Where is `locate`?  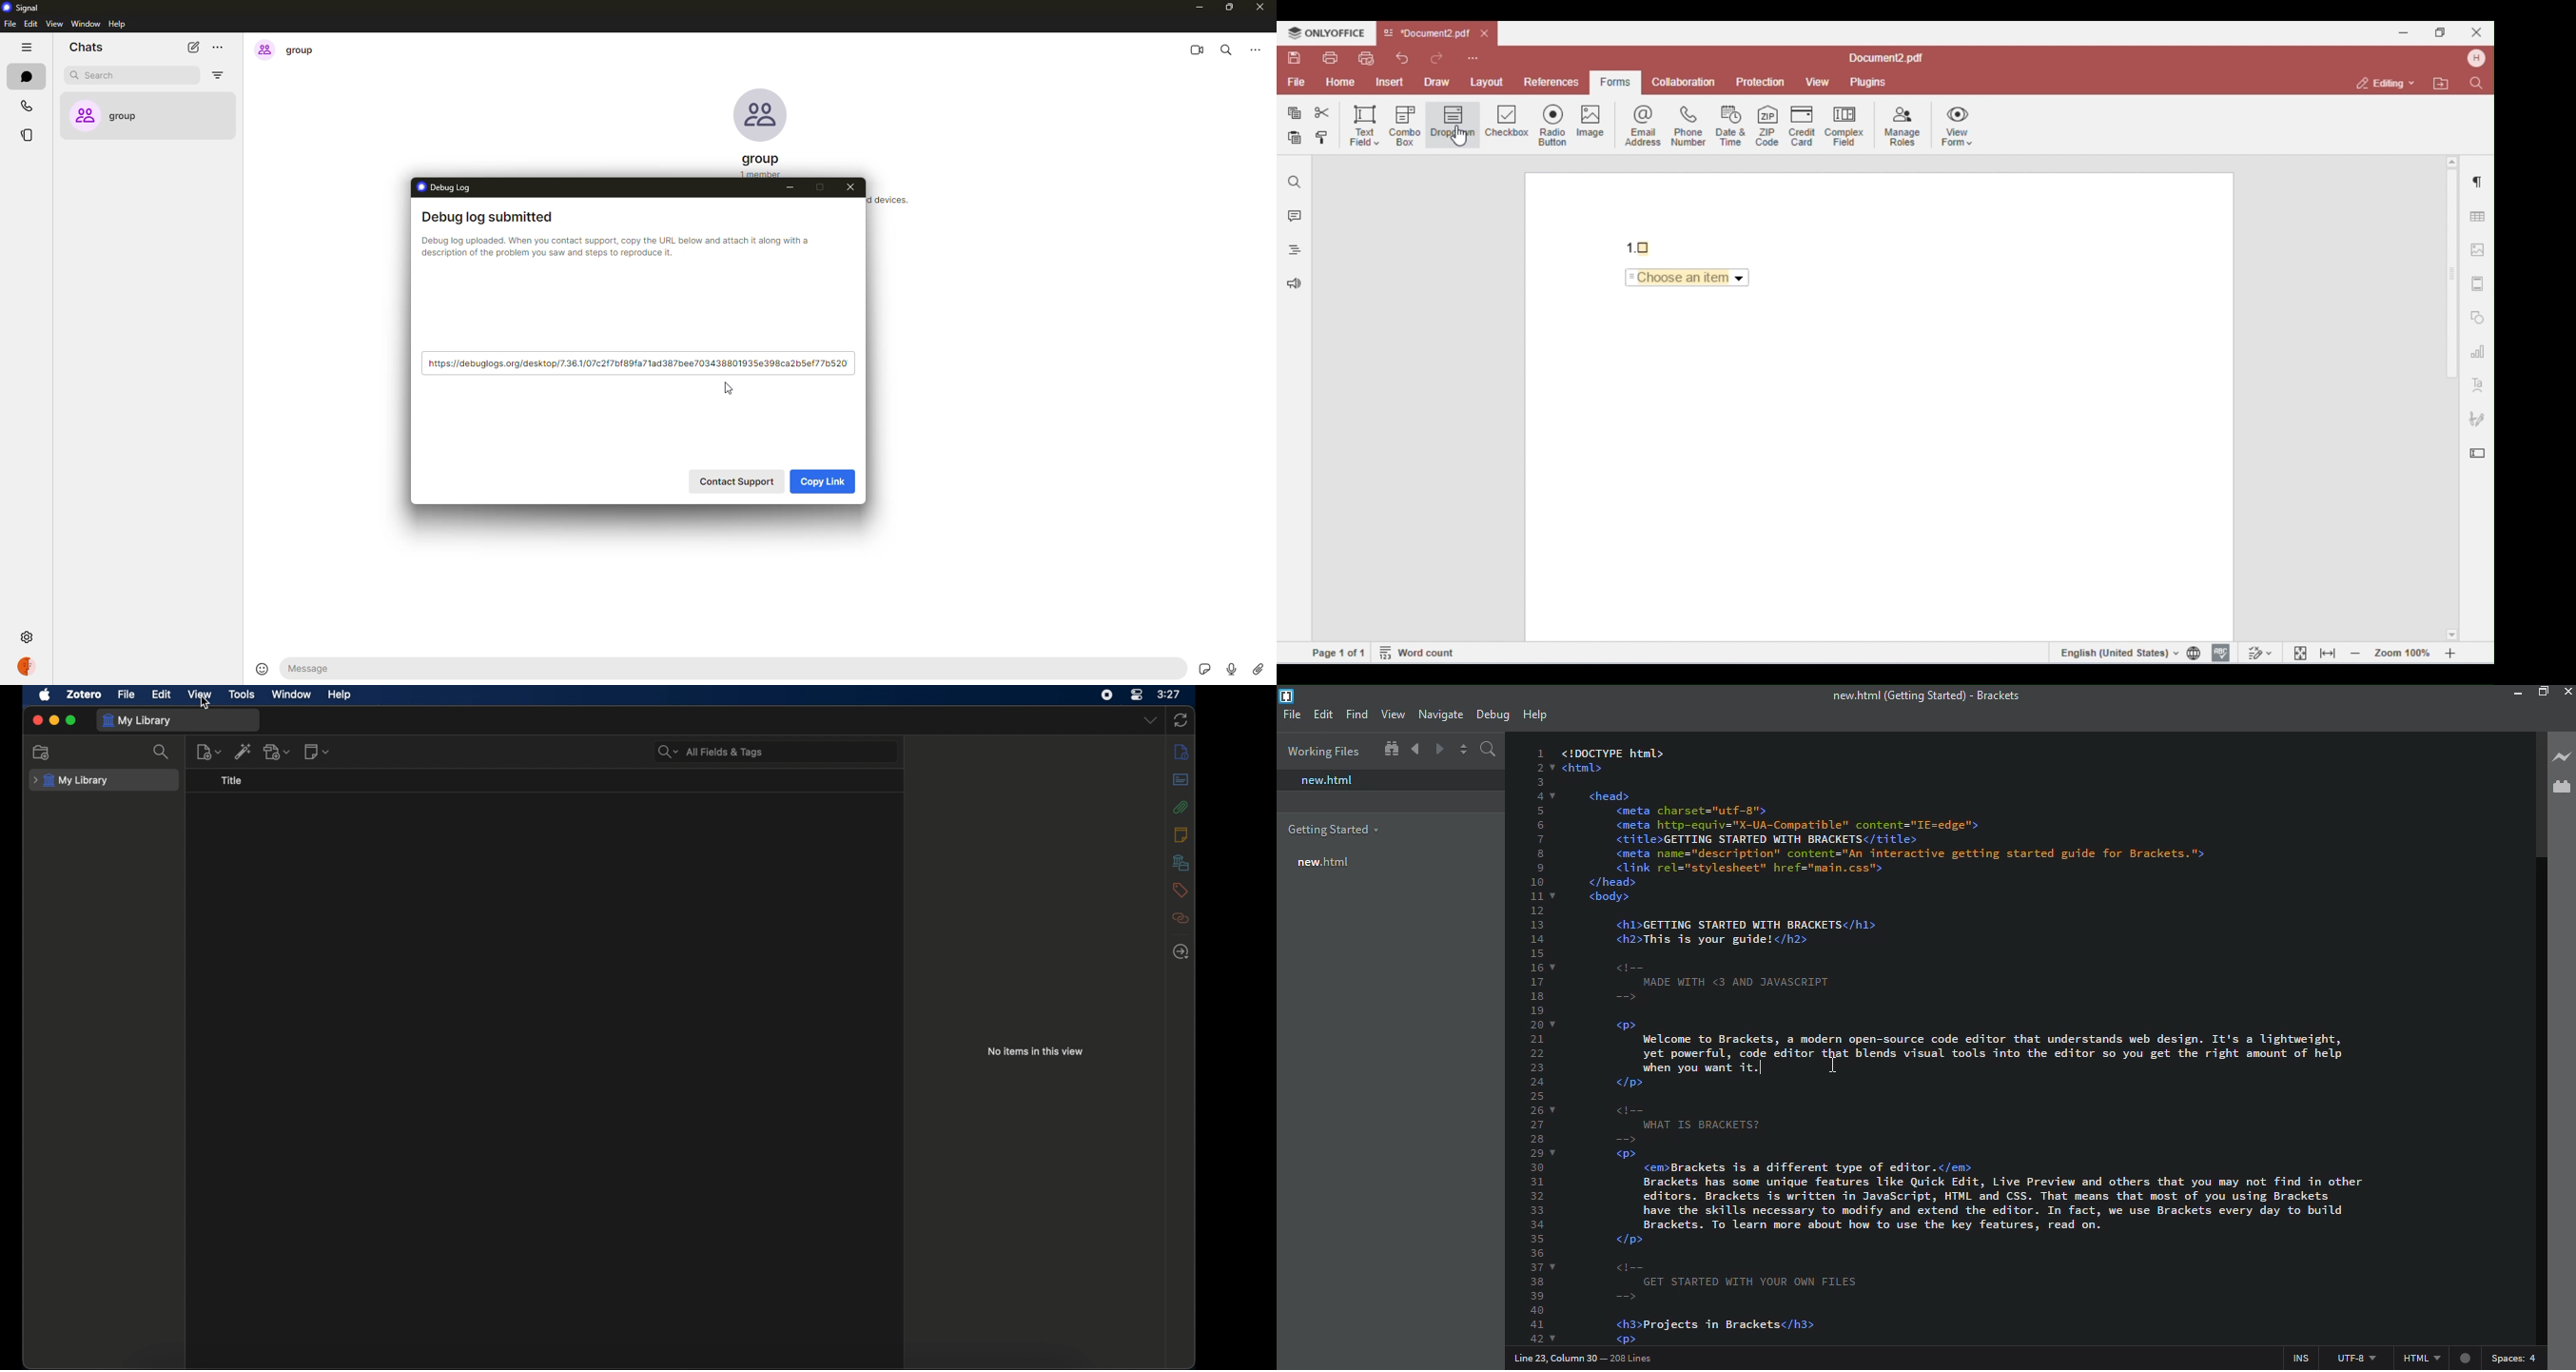 locate is located at coordinates (1180, 951).